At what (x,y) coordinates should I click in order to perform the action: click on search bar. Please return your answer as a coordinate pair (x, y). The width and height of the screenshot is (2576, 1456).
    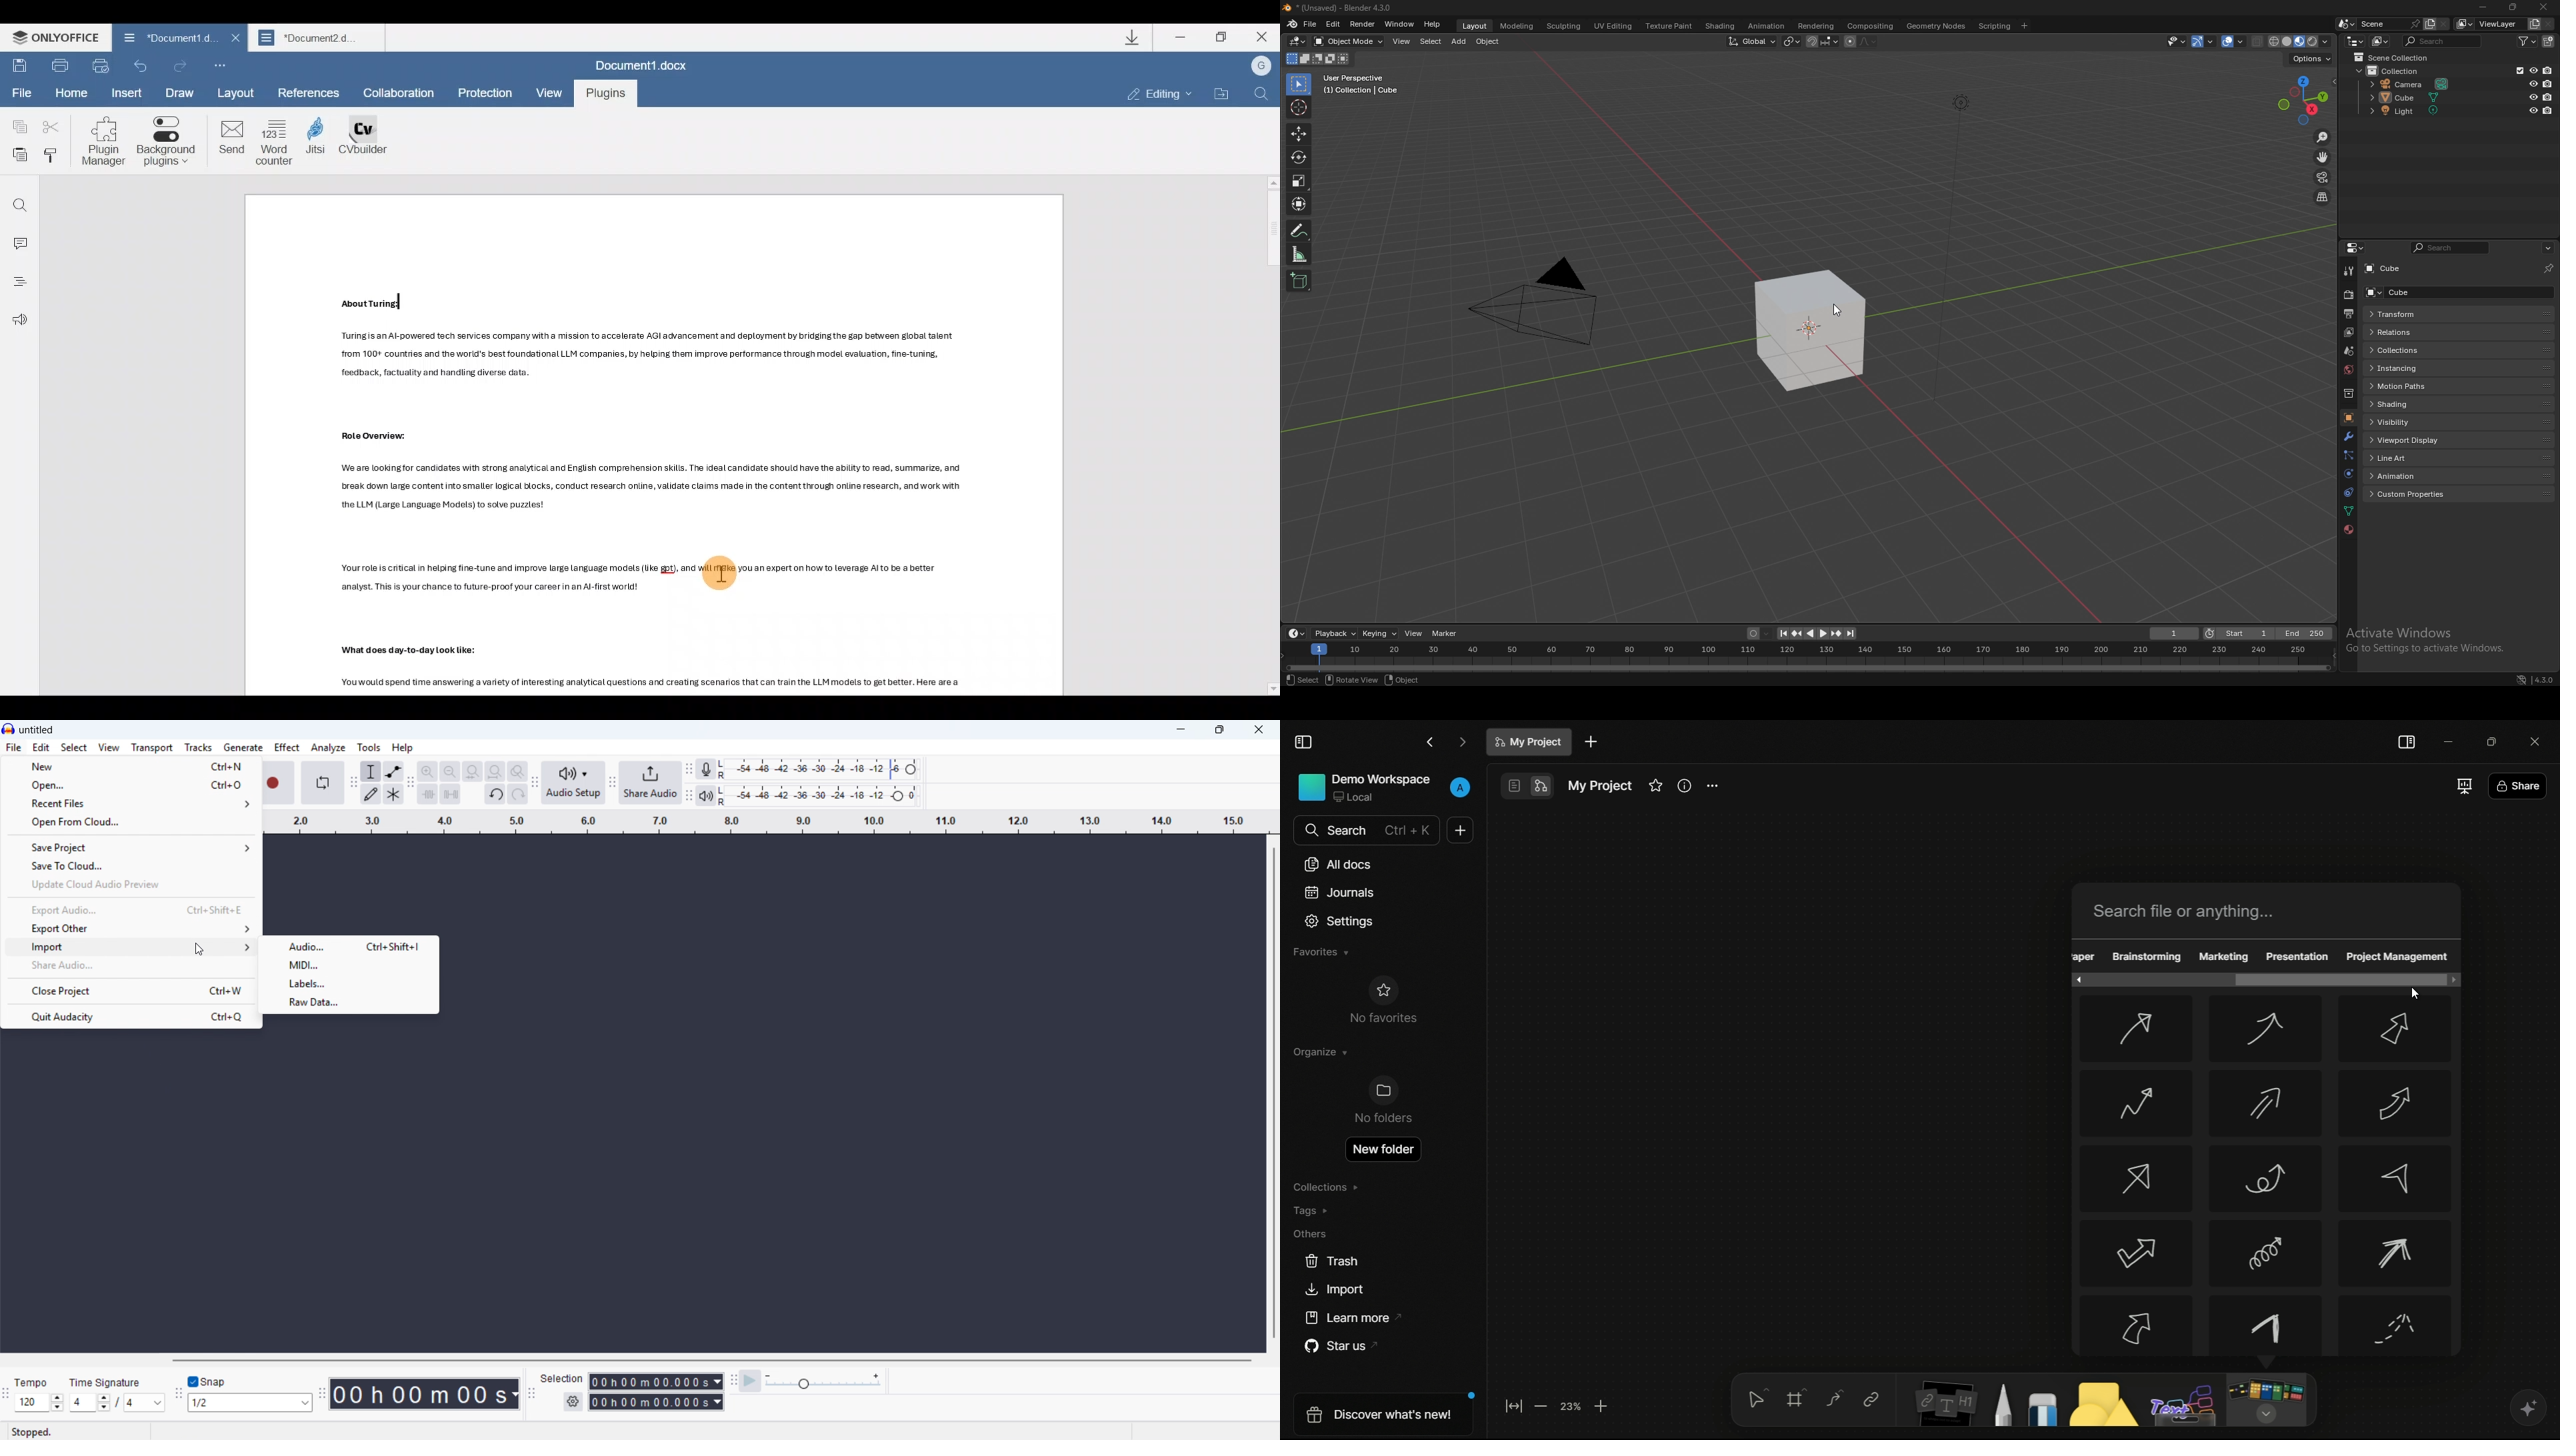
    Looking at the image, I should click on (2269, 911).